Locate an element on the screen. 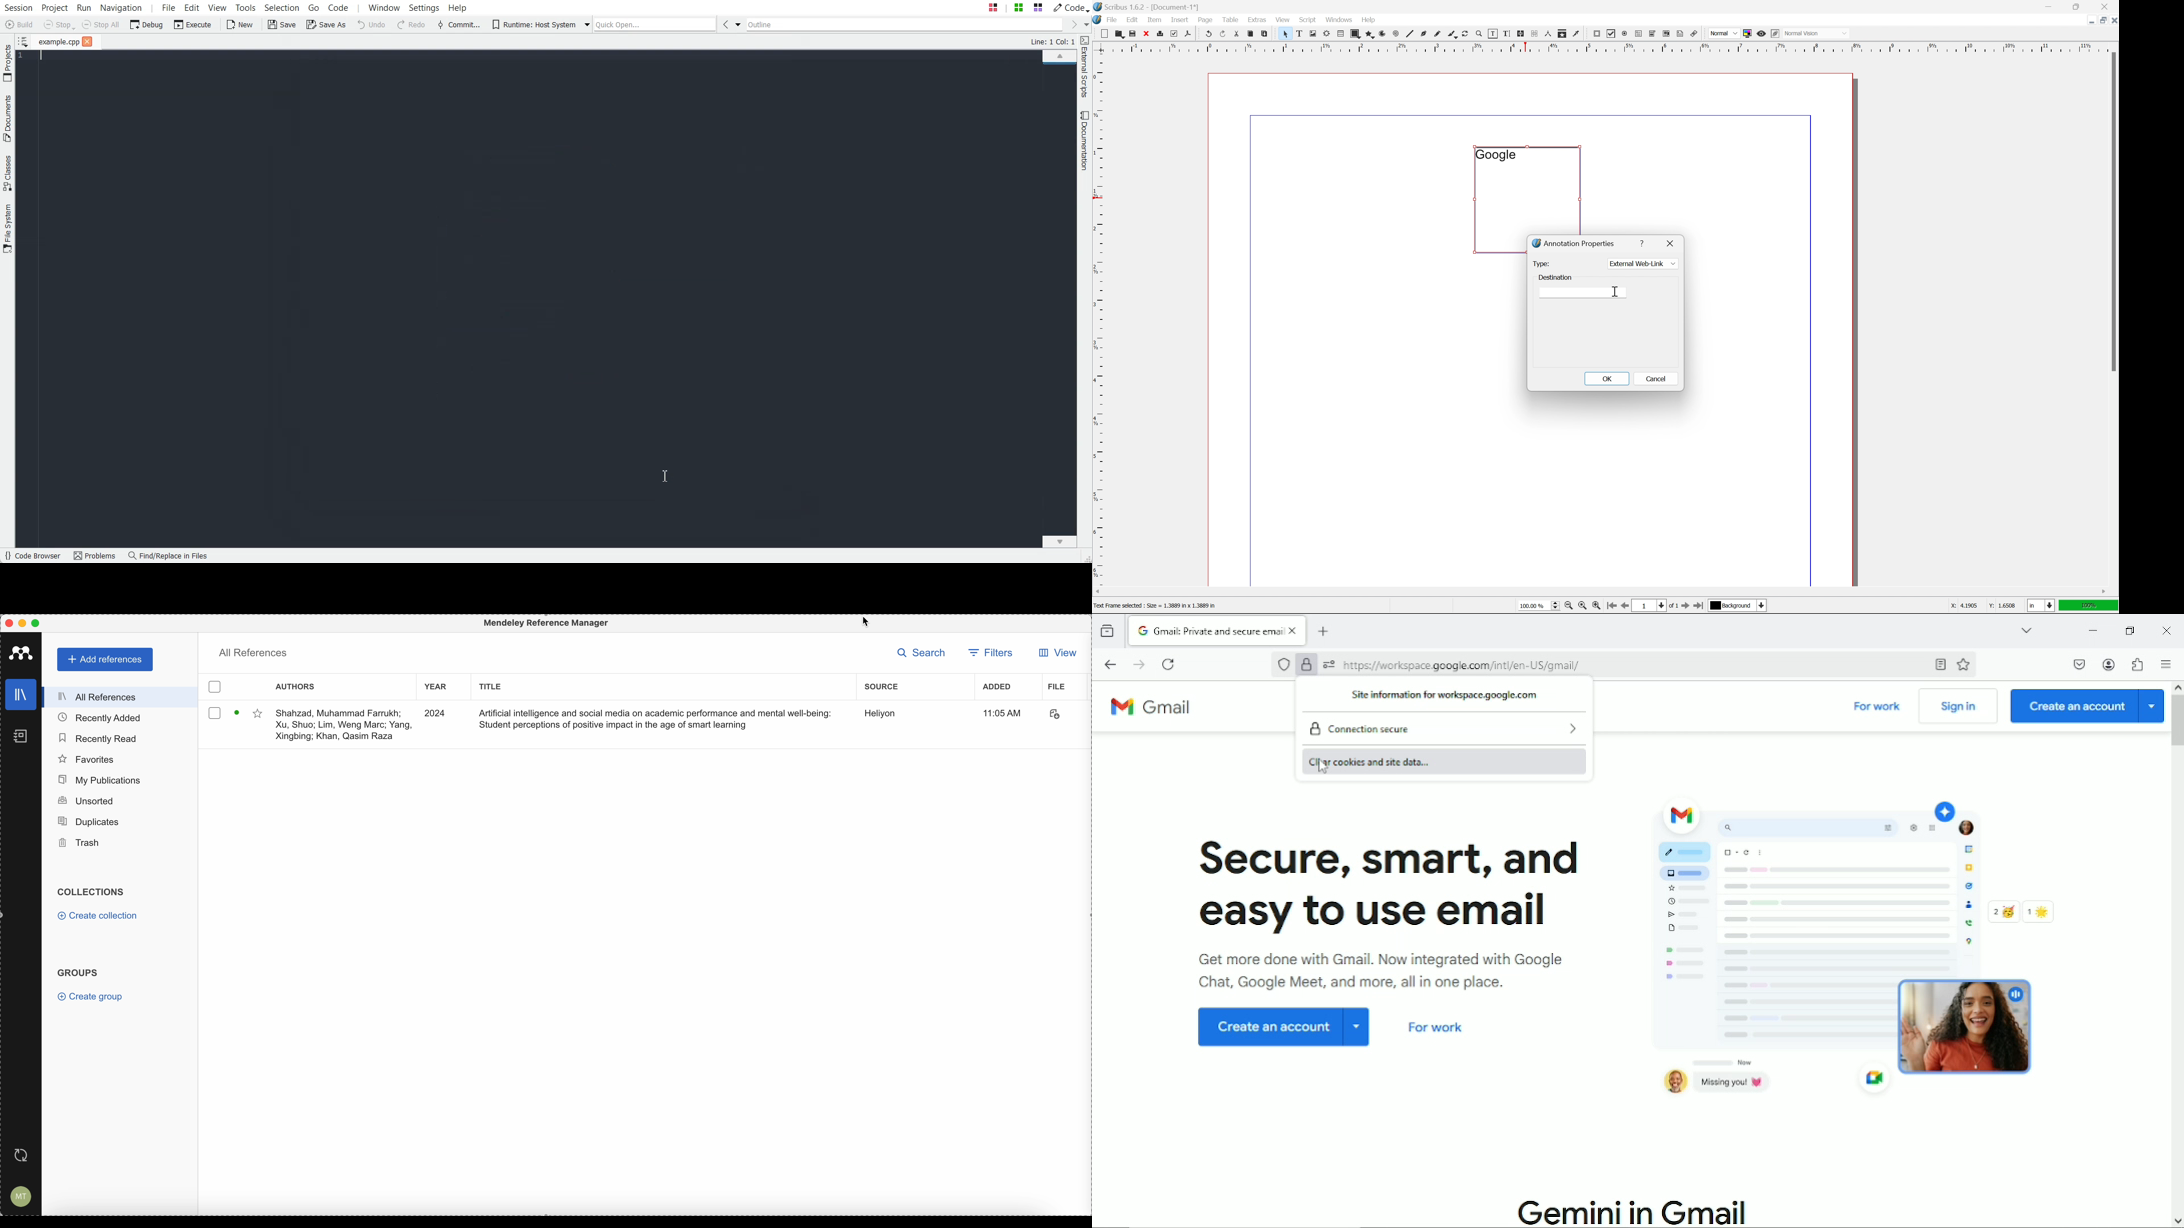 The height and width of the screenshot is (1232, 2184). title is located at coordinates (492, 687).